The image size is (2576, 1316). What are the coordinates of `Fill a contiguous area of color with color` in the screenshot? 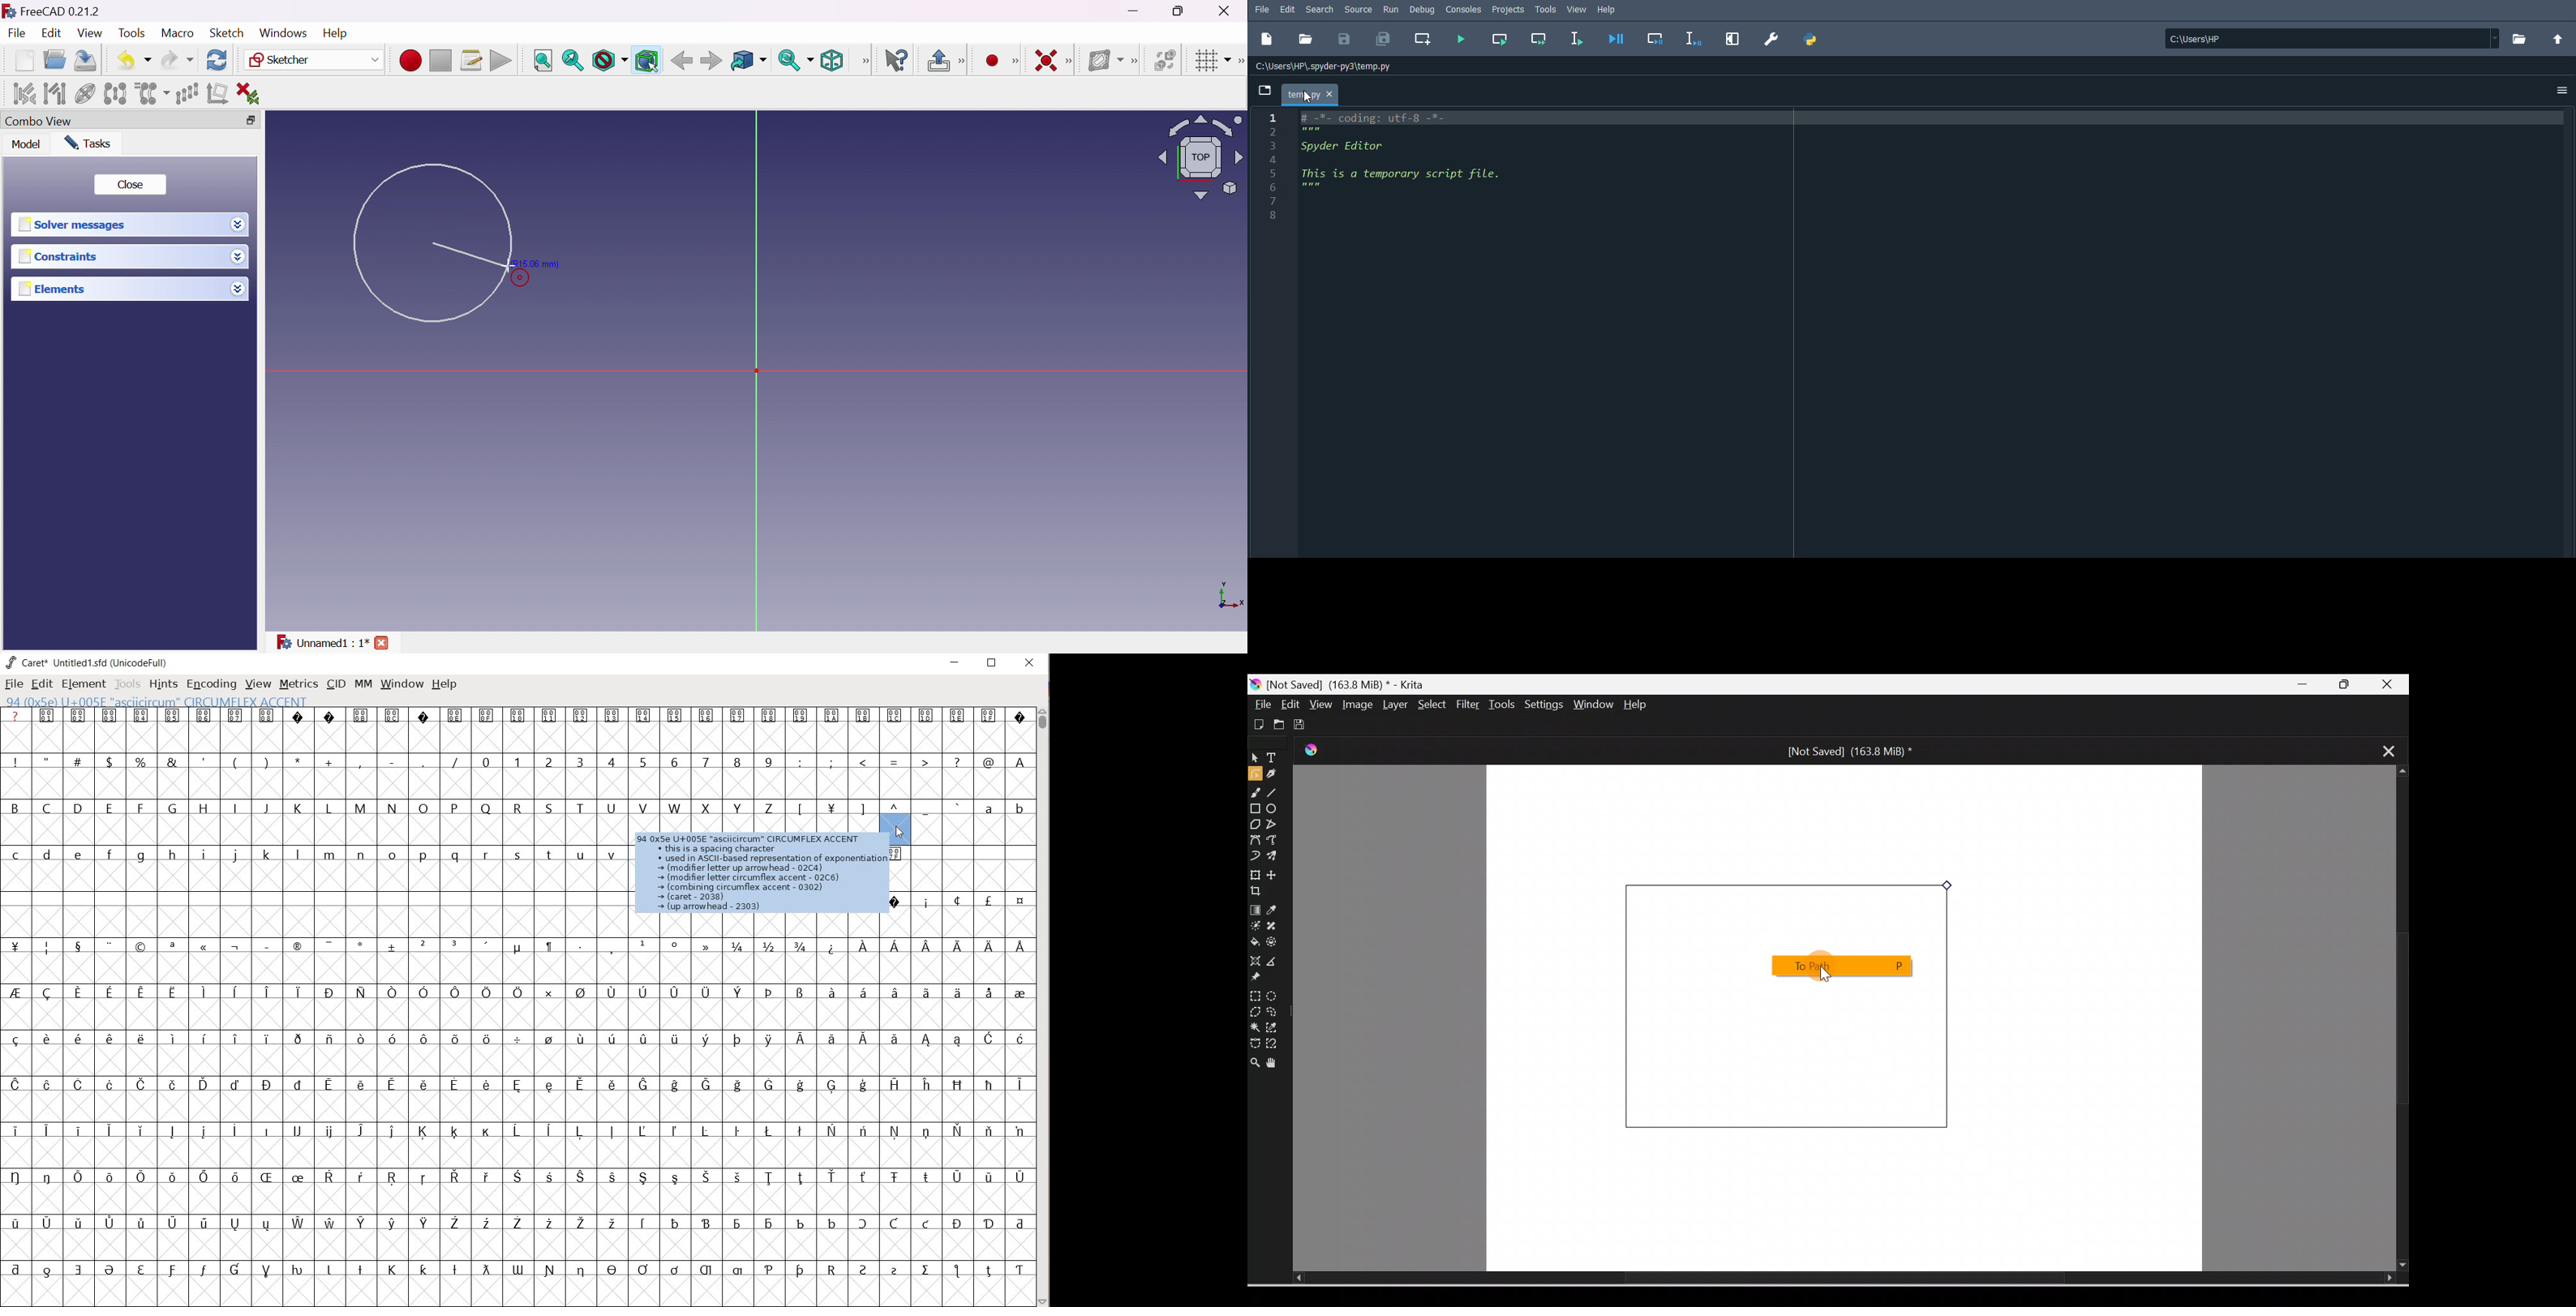 It's located at (1255, 943).